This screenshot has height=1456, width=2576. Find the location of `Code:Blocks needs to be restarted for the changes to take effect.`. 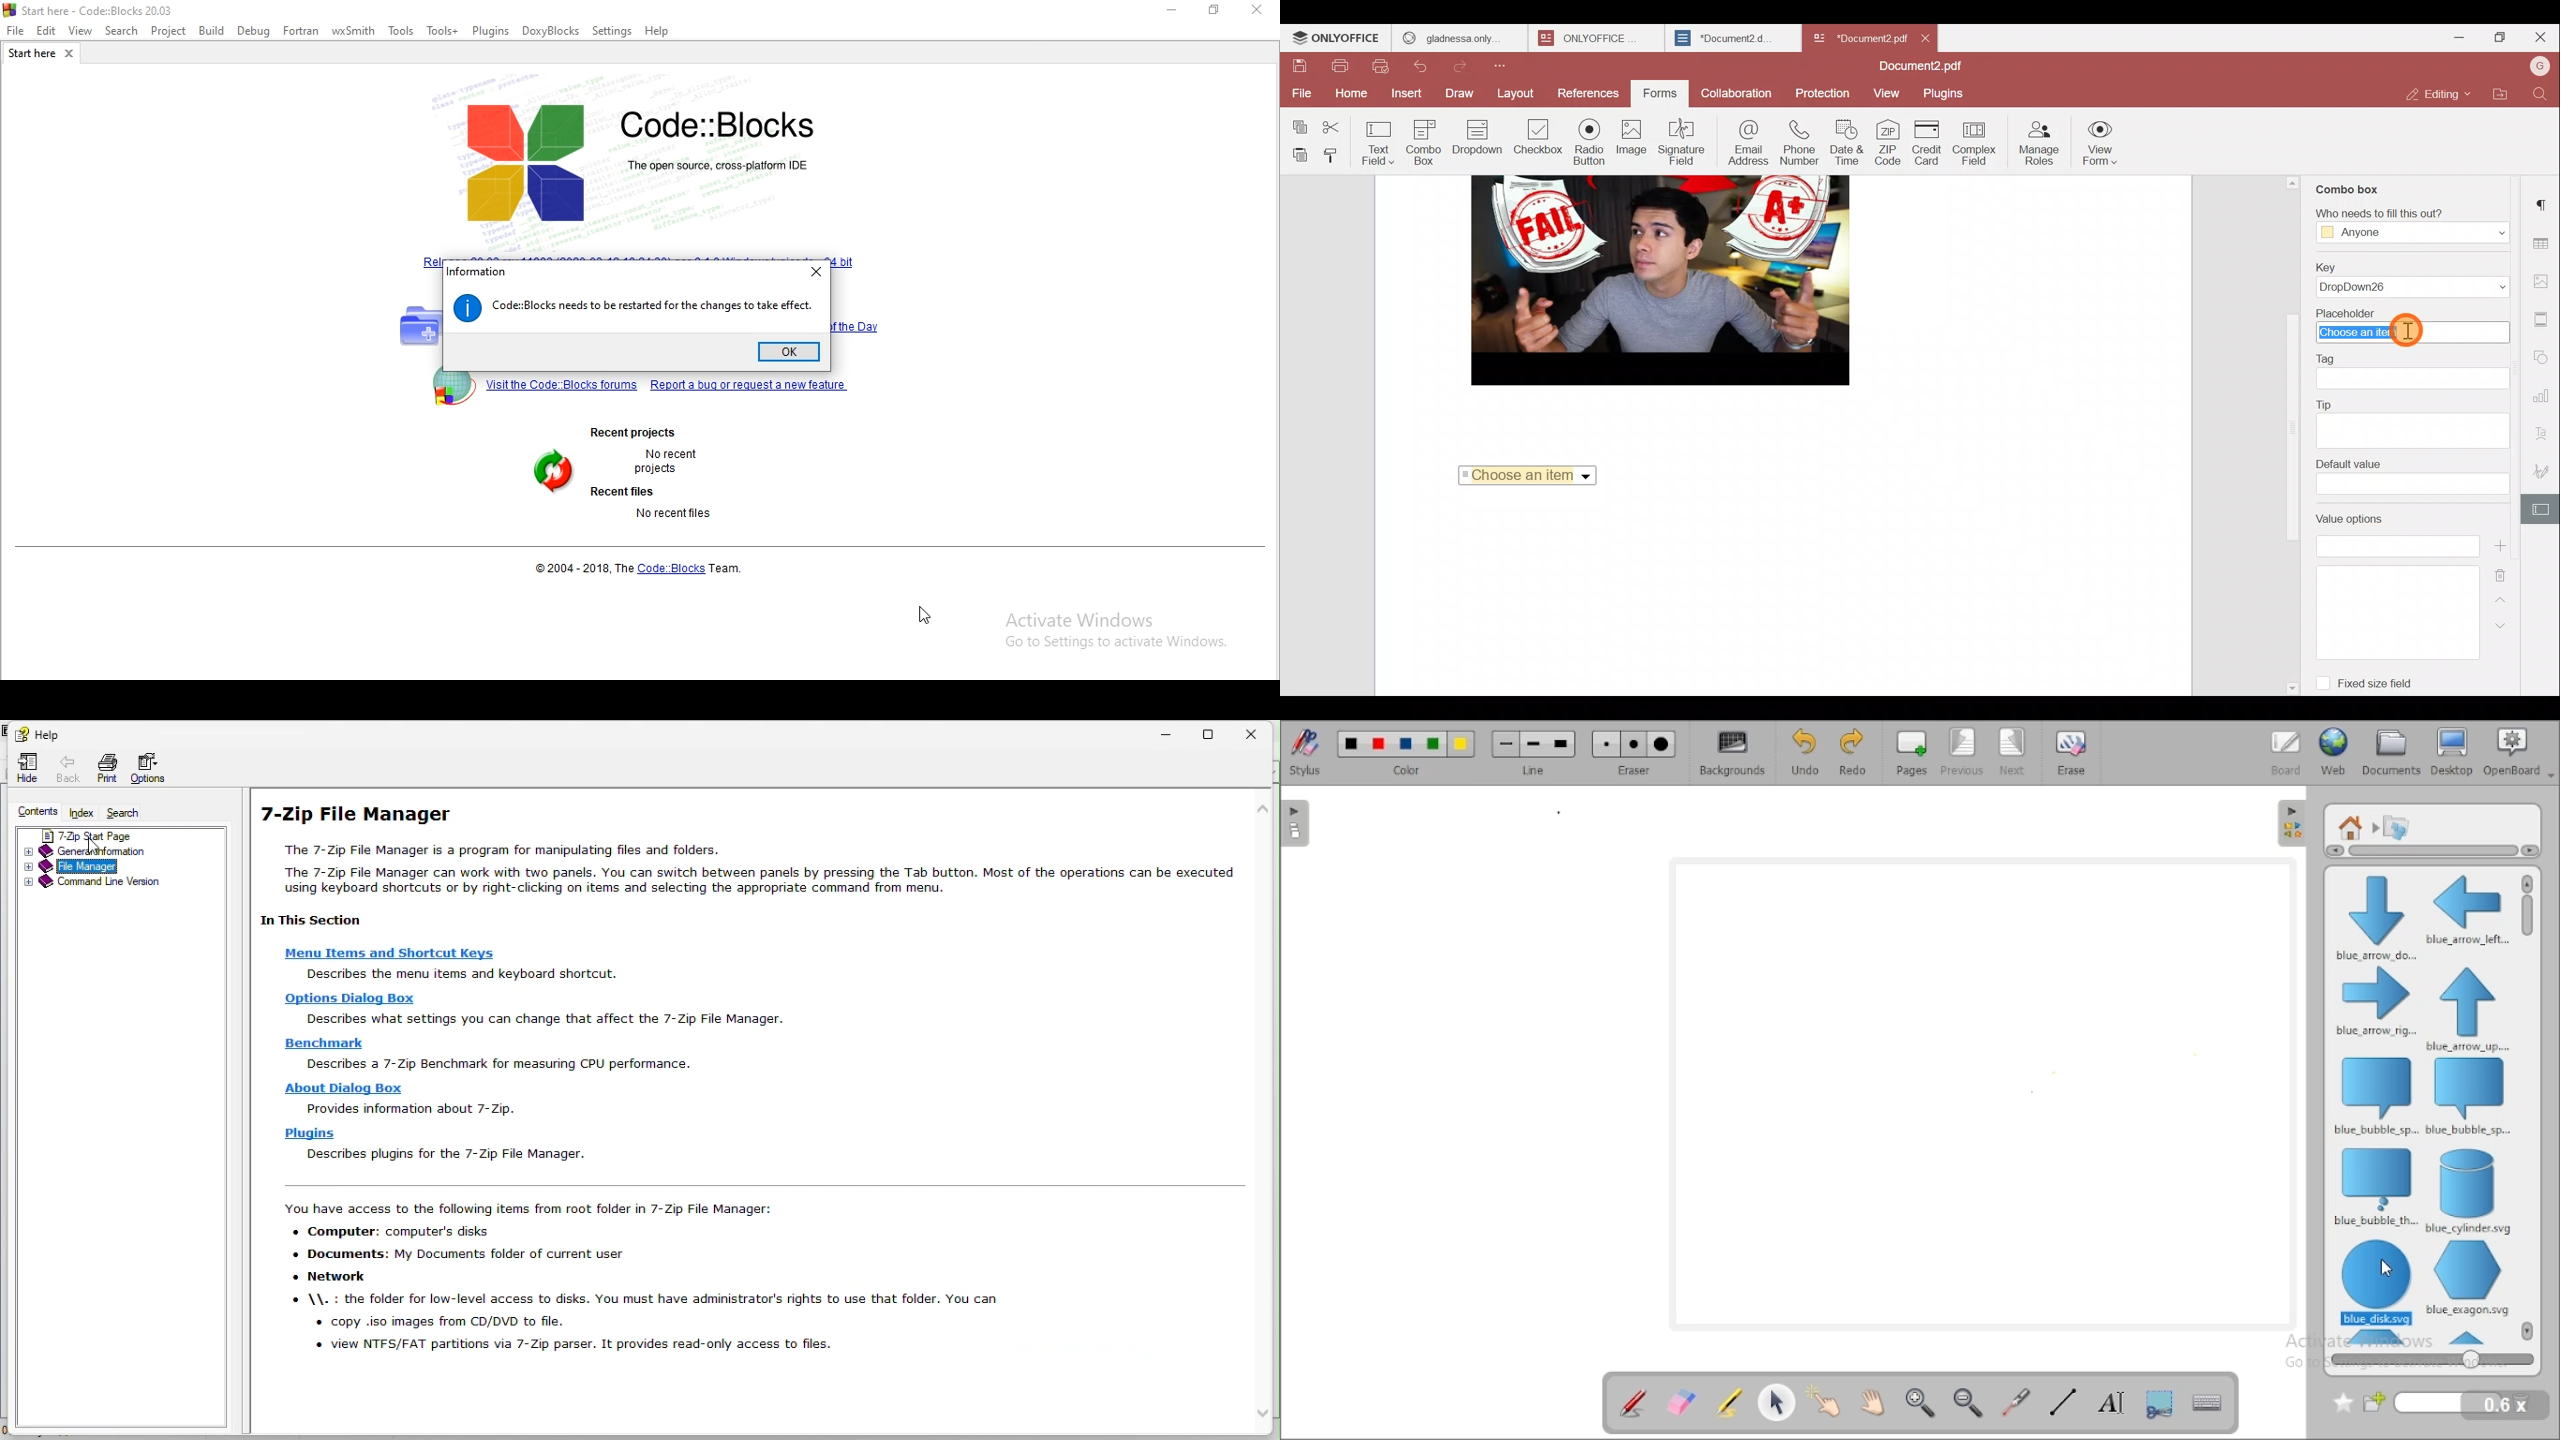

Code:Blocks needs to be restarted for the changes to take effect. is located at coordinates (653, 306).